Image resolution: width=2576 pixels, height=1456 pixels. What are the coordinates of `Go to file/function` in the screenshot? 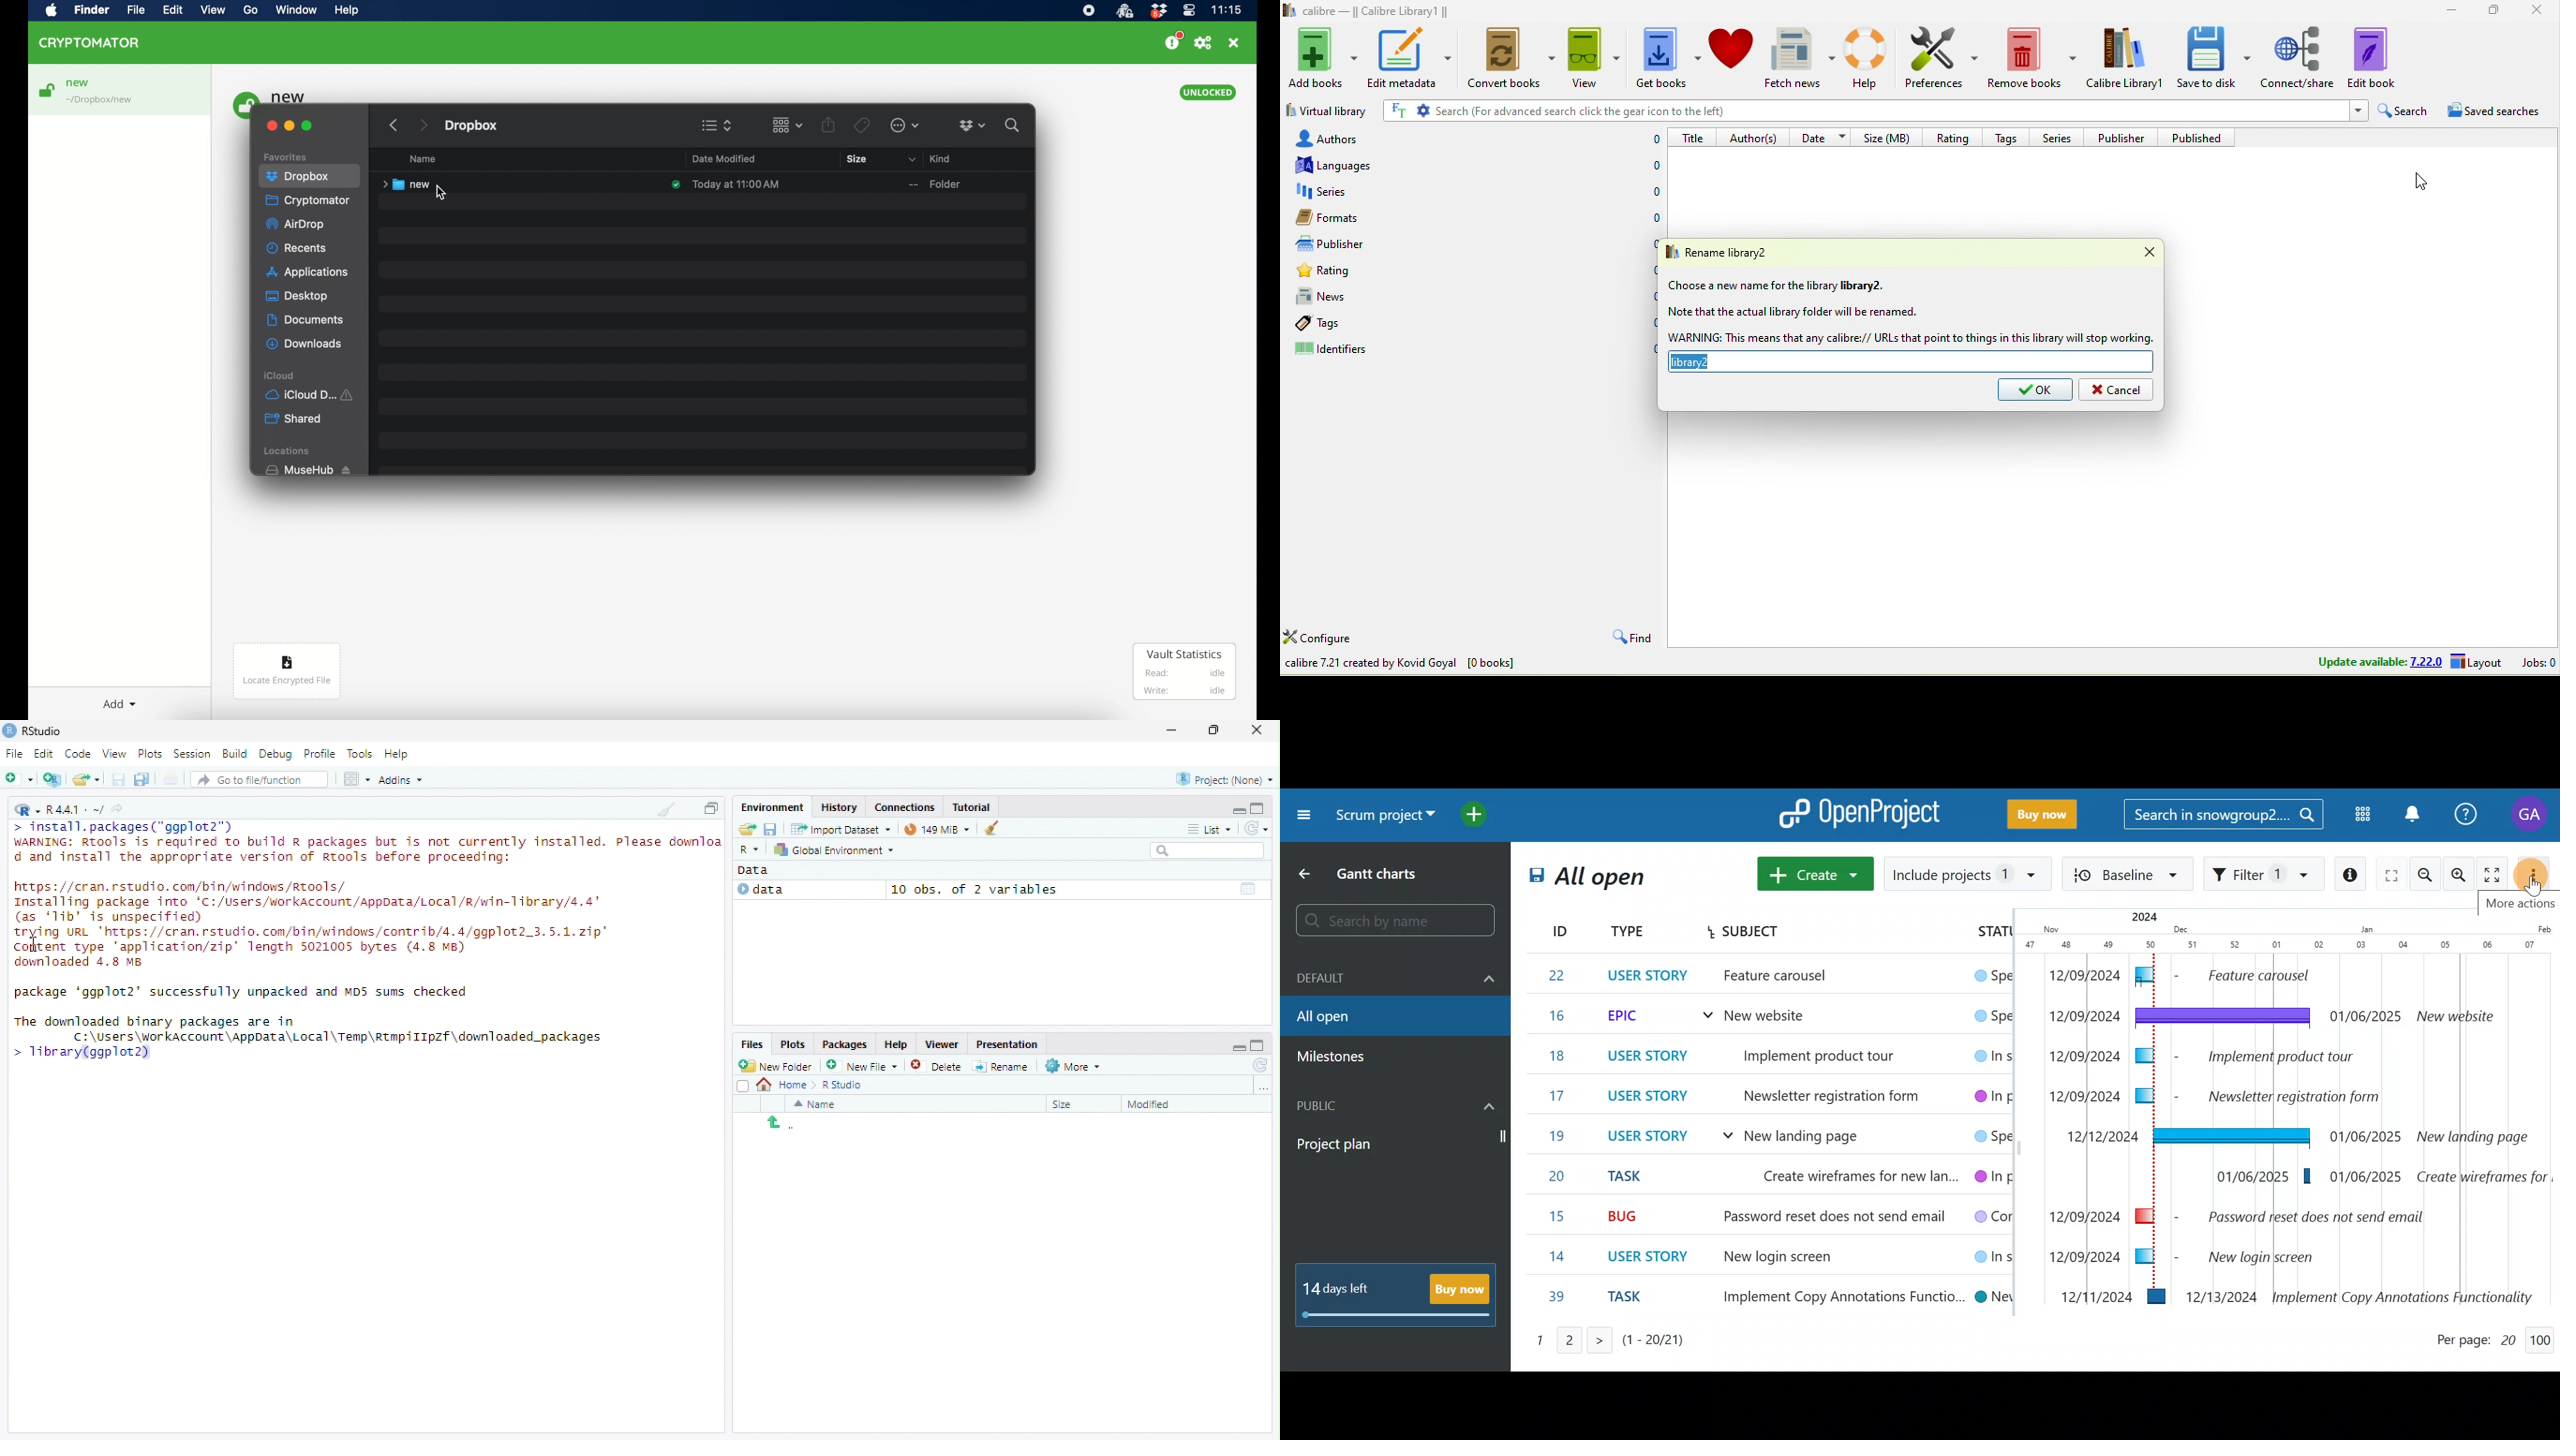 It's located at (260, 779).